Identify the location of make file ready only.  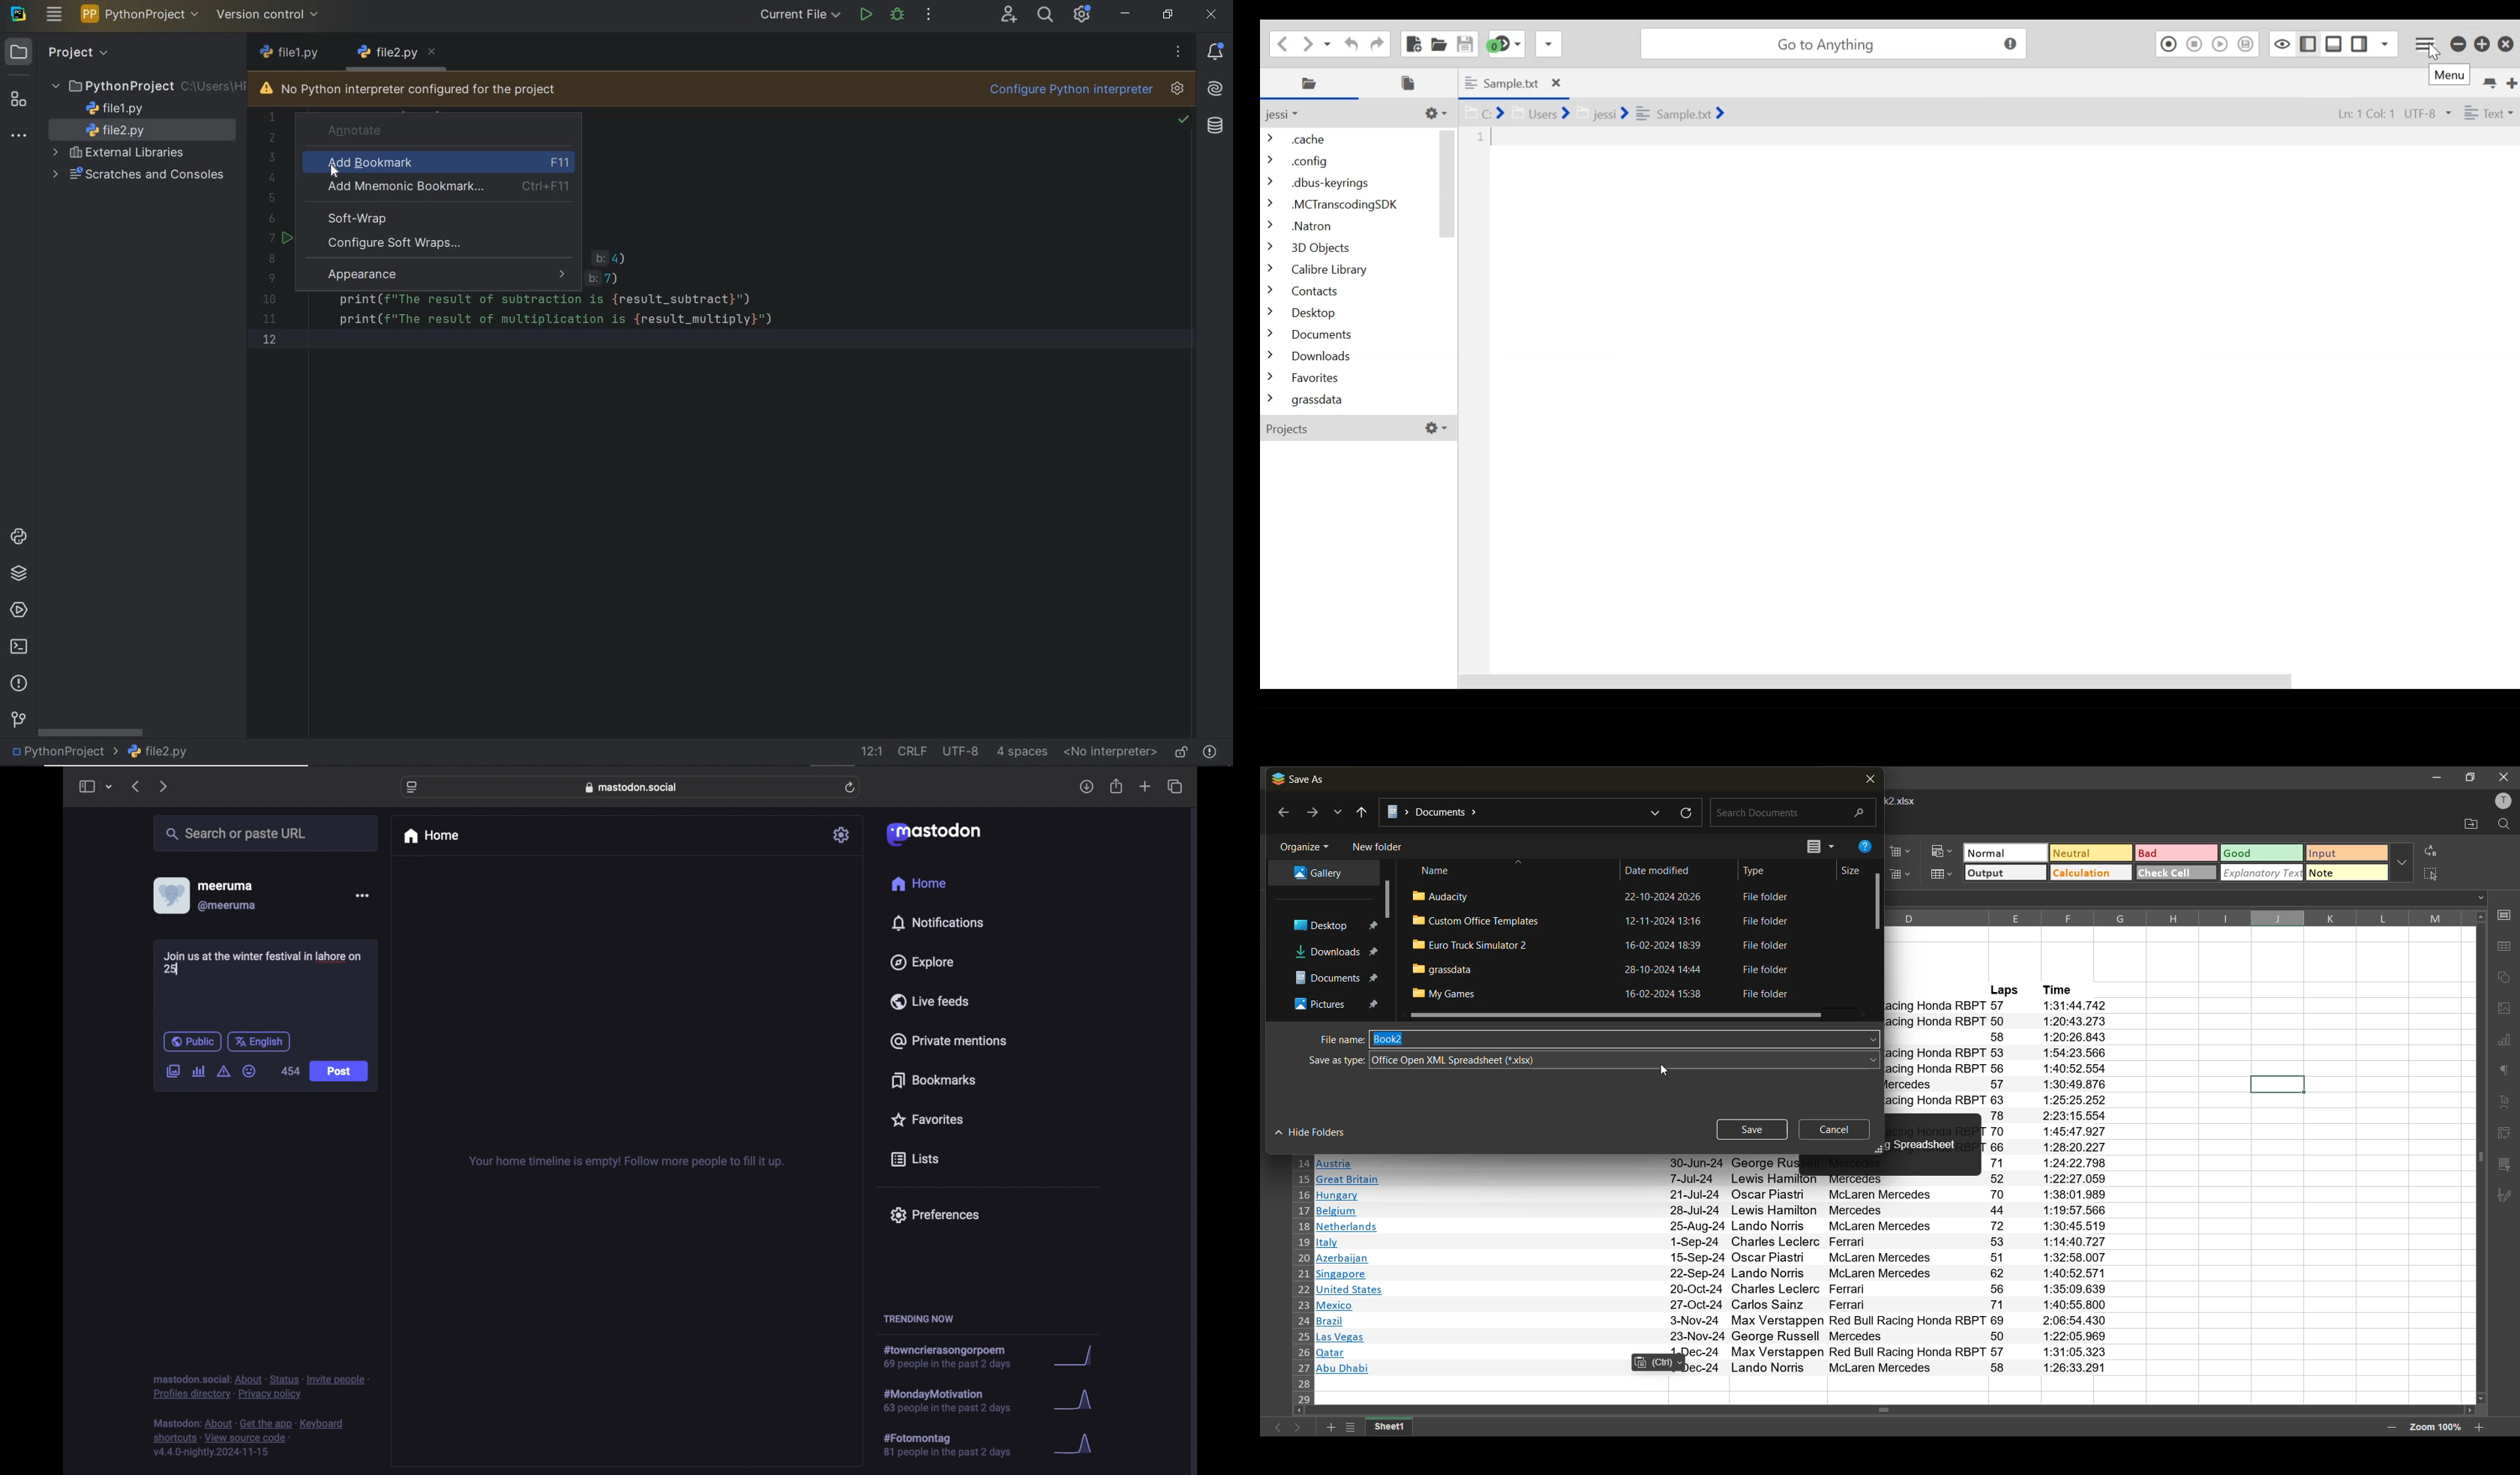
(1179, 750).